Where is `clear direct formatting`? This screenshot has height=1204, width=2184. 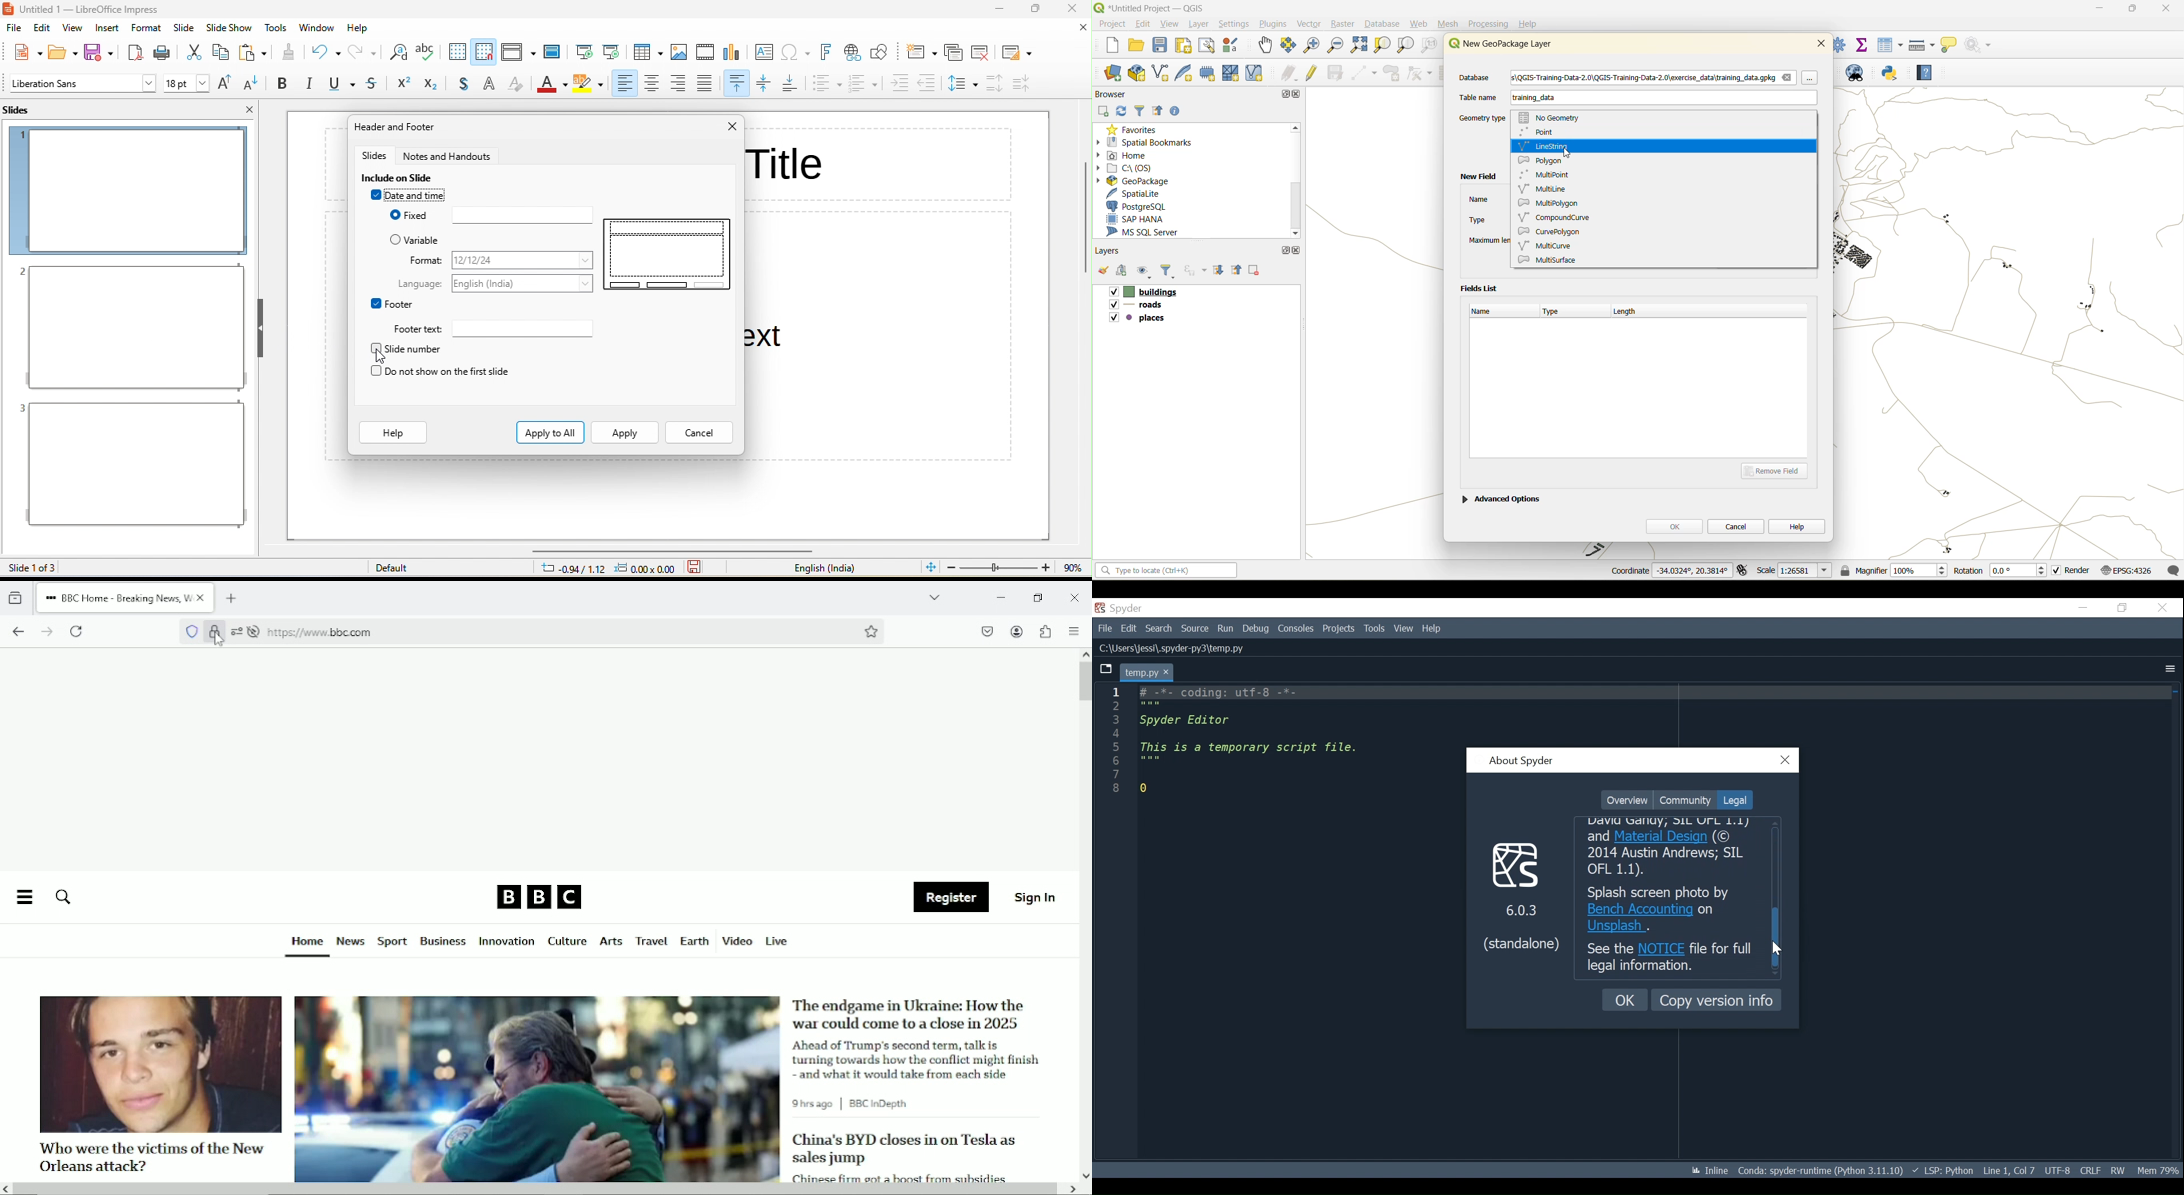
clear direct formatting is located at coordinates (516, 86).